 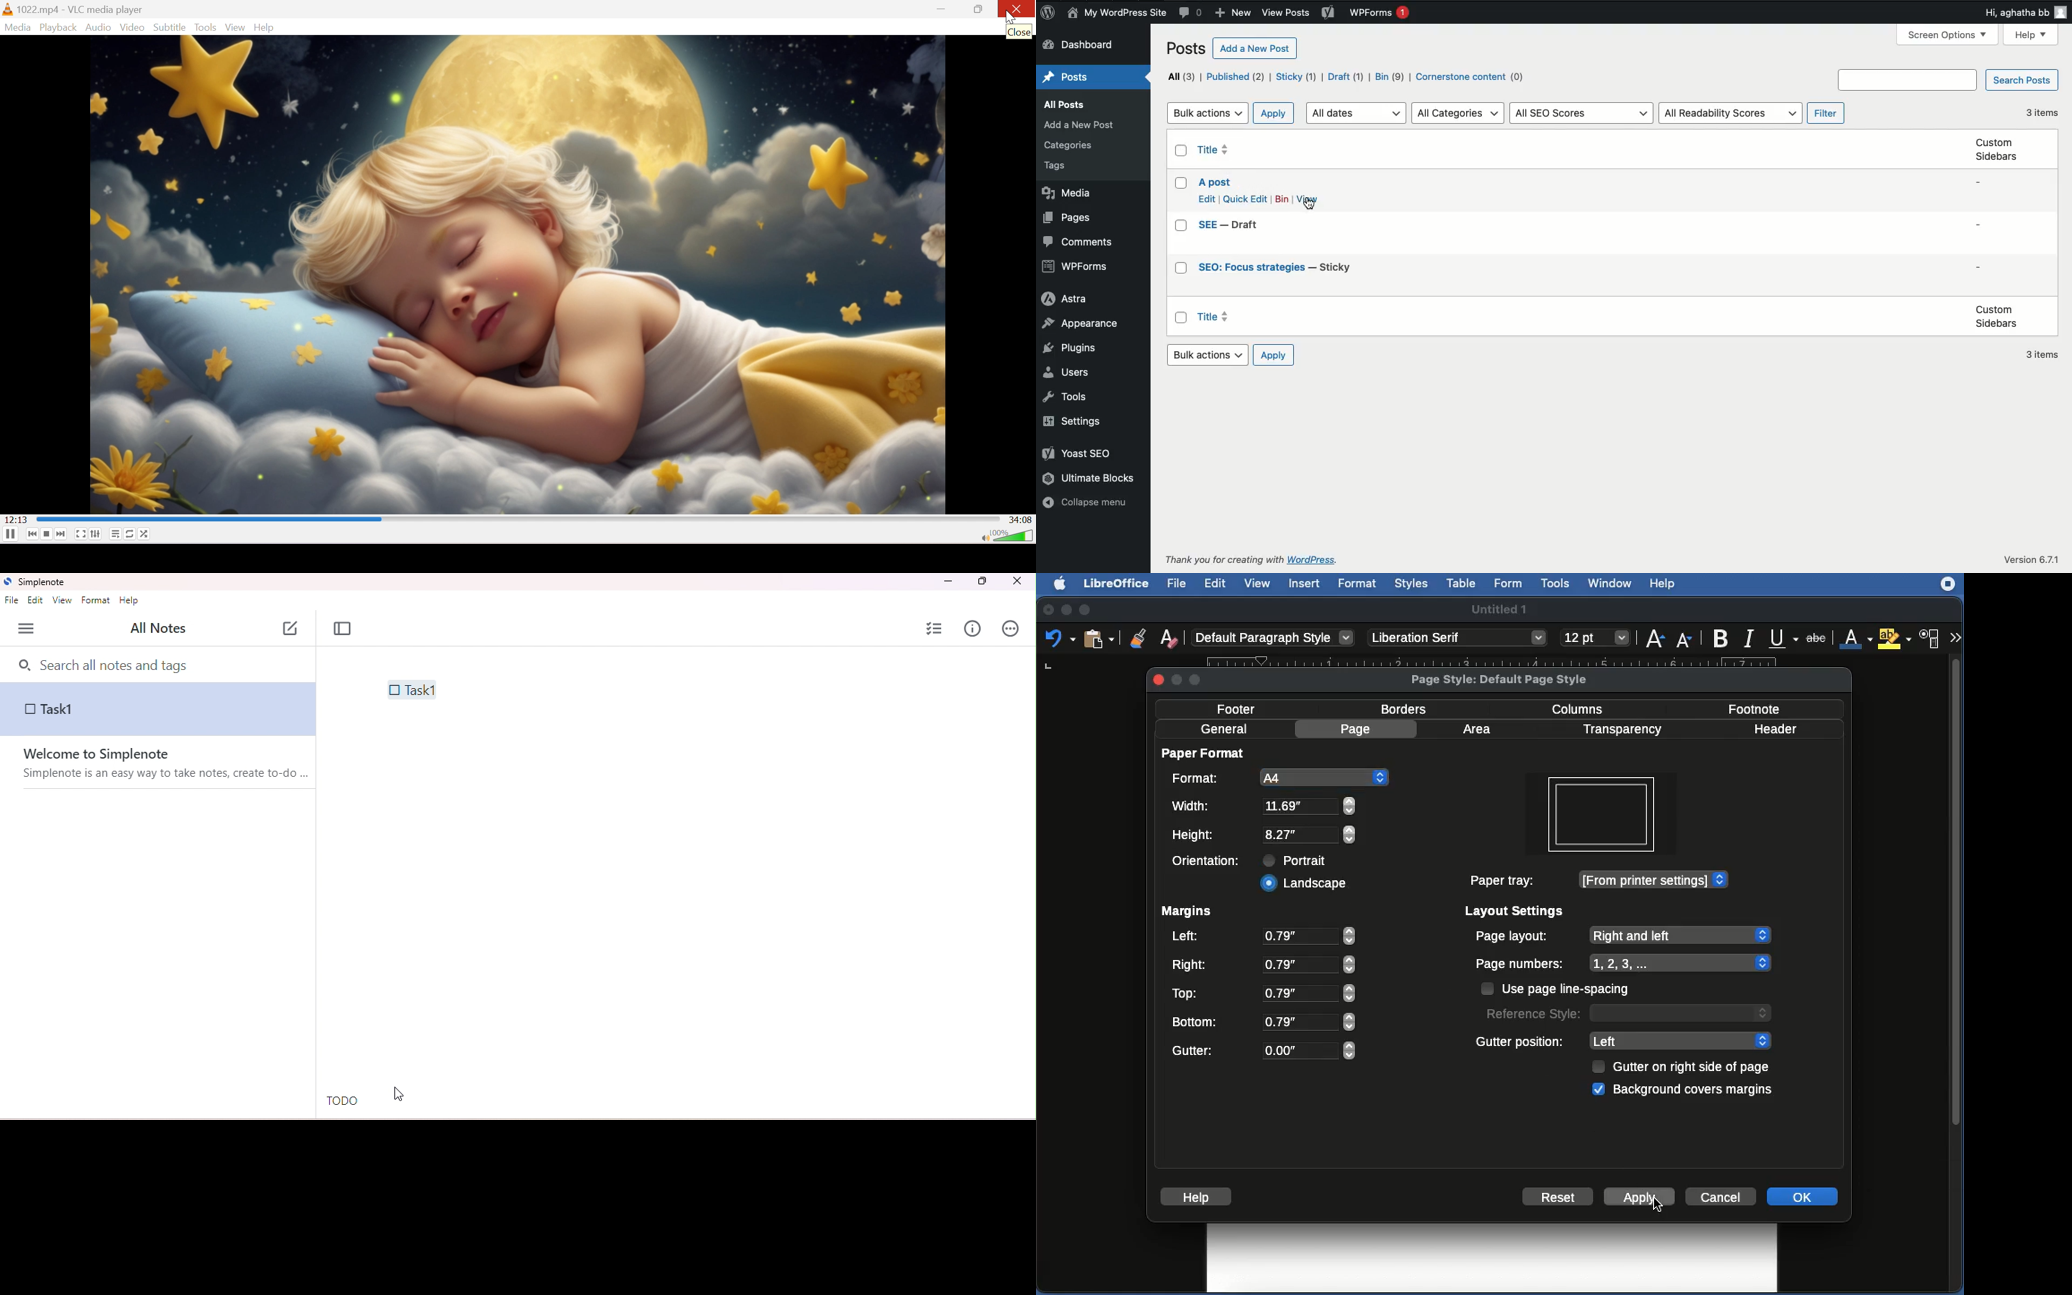 I want to click on Add a new post, so click(x=1256, y=49).